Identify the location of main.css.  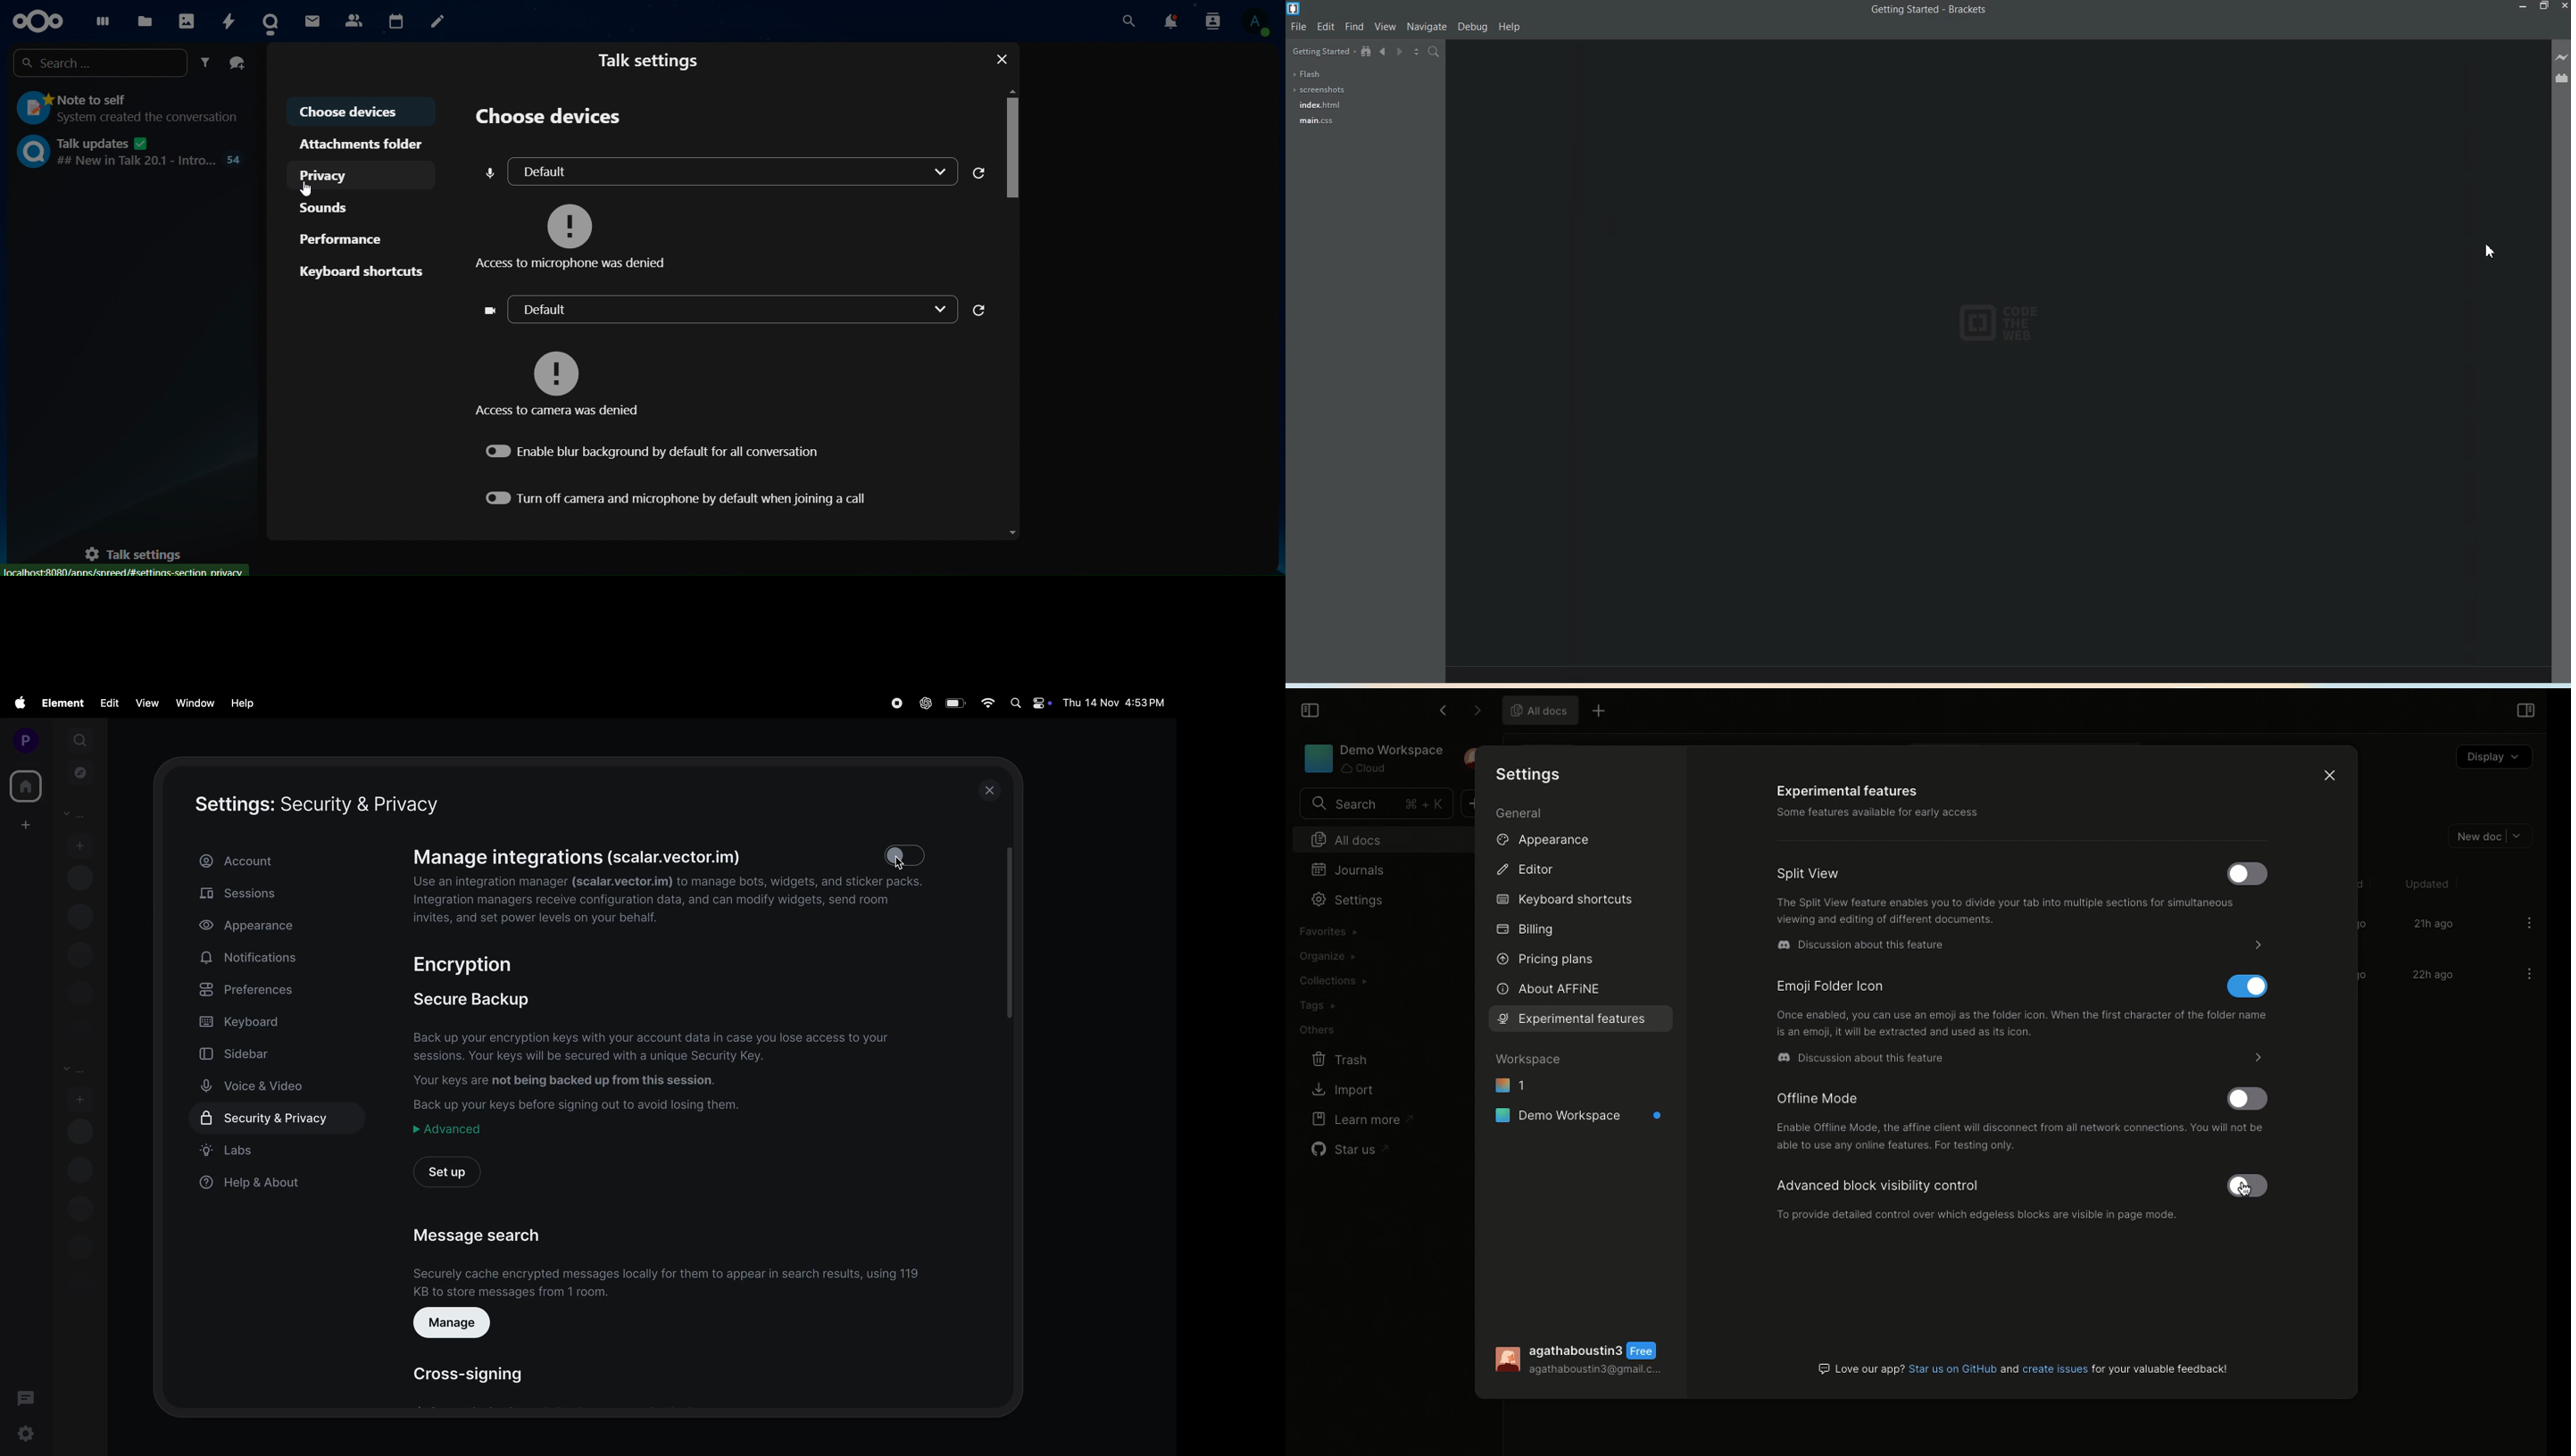
(1314, 120).